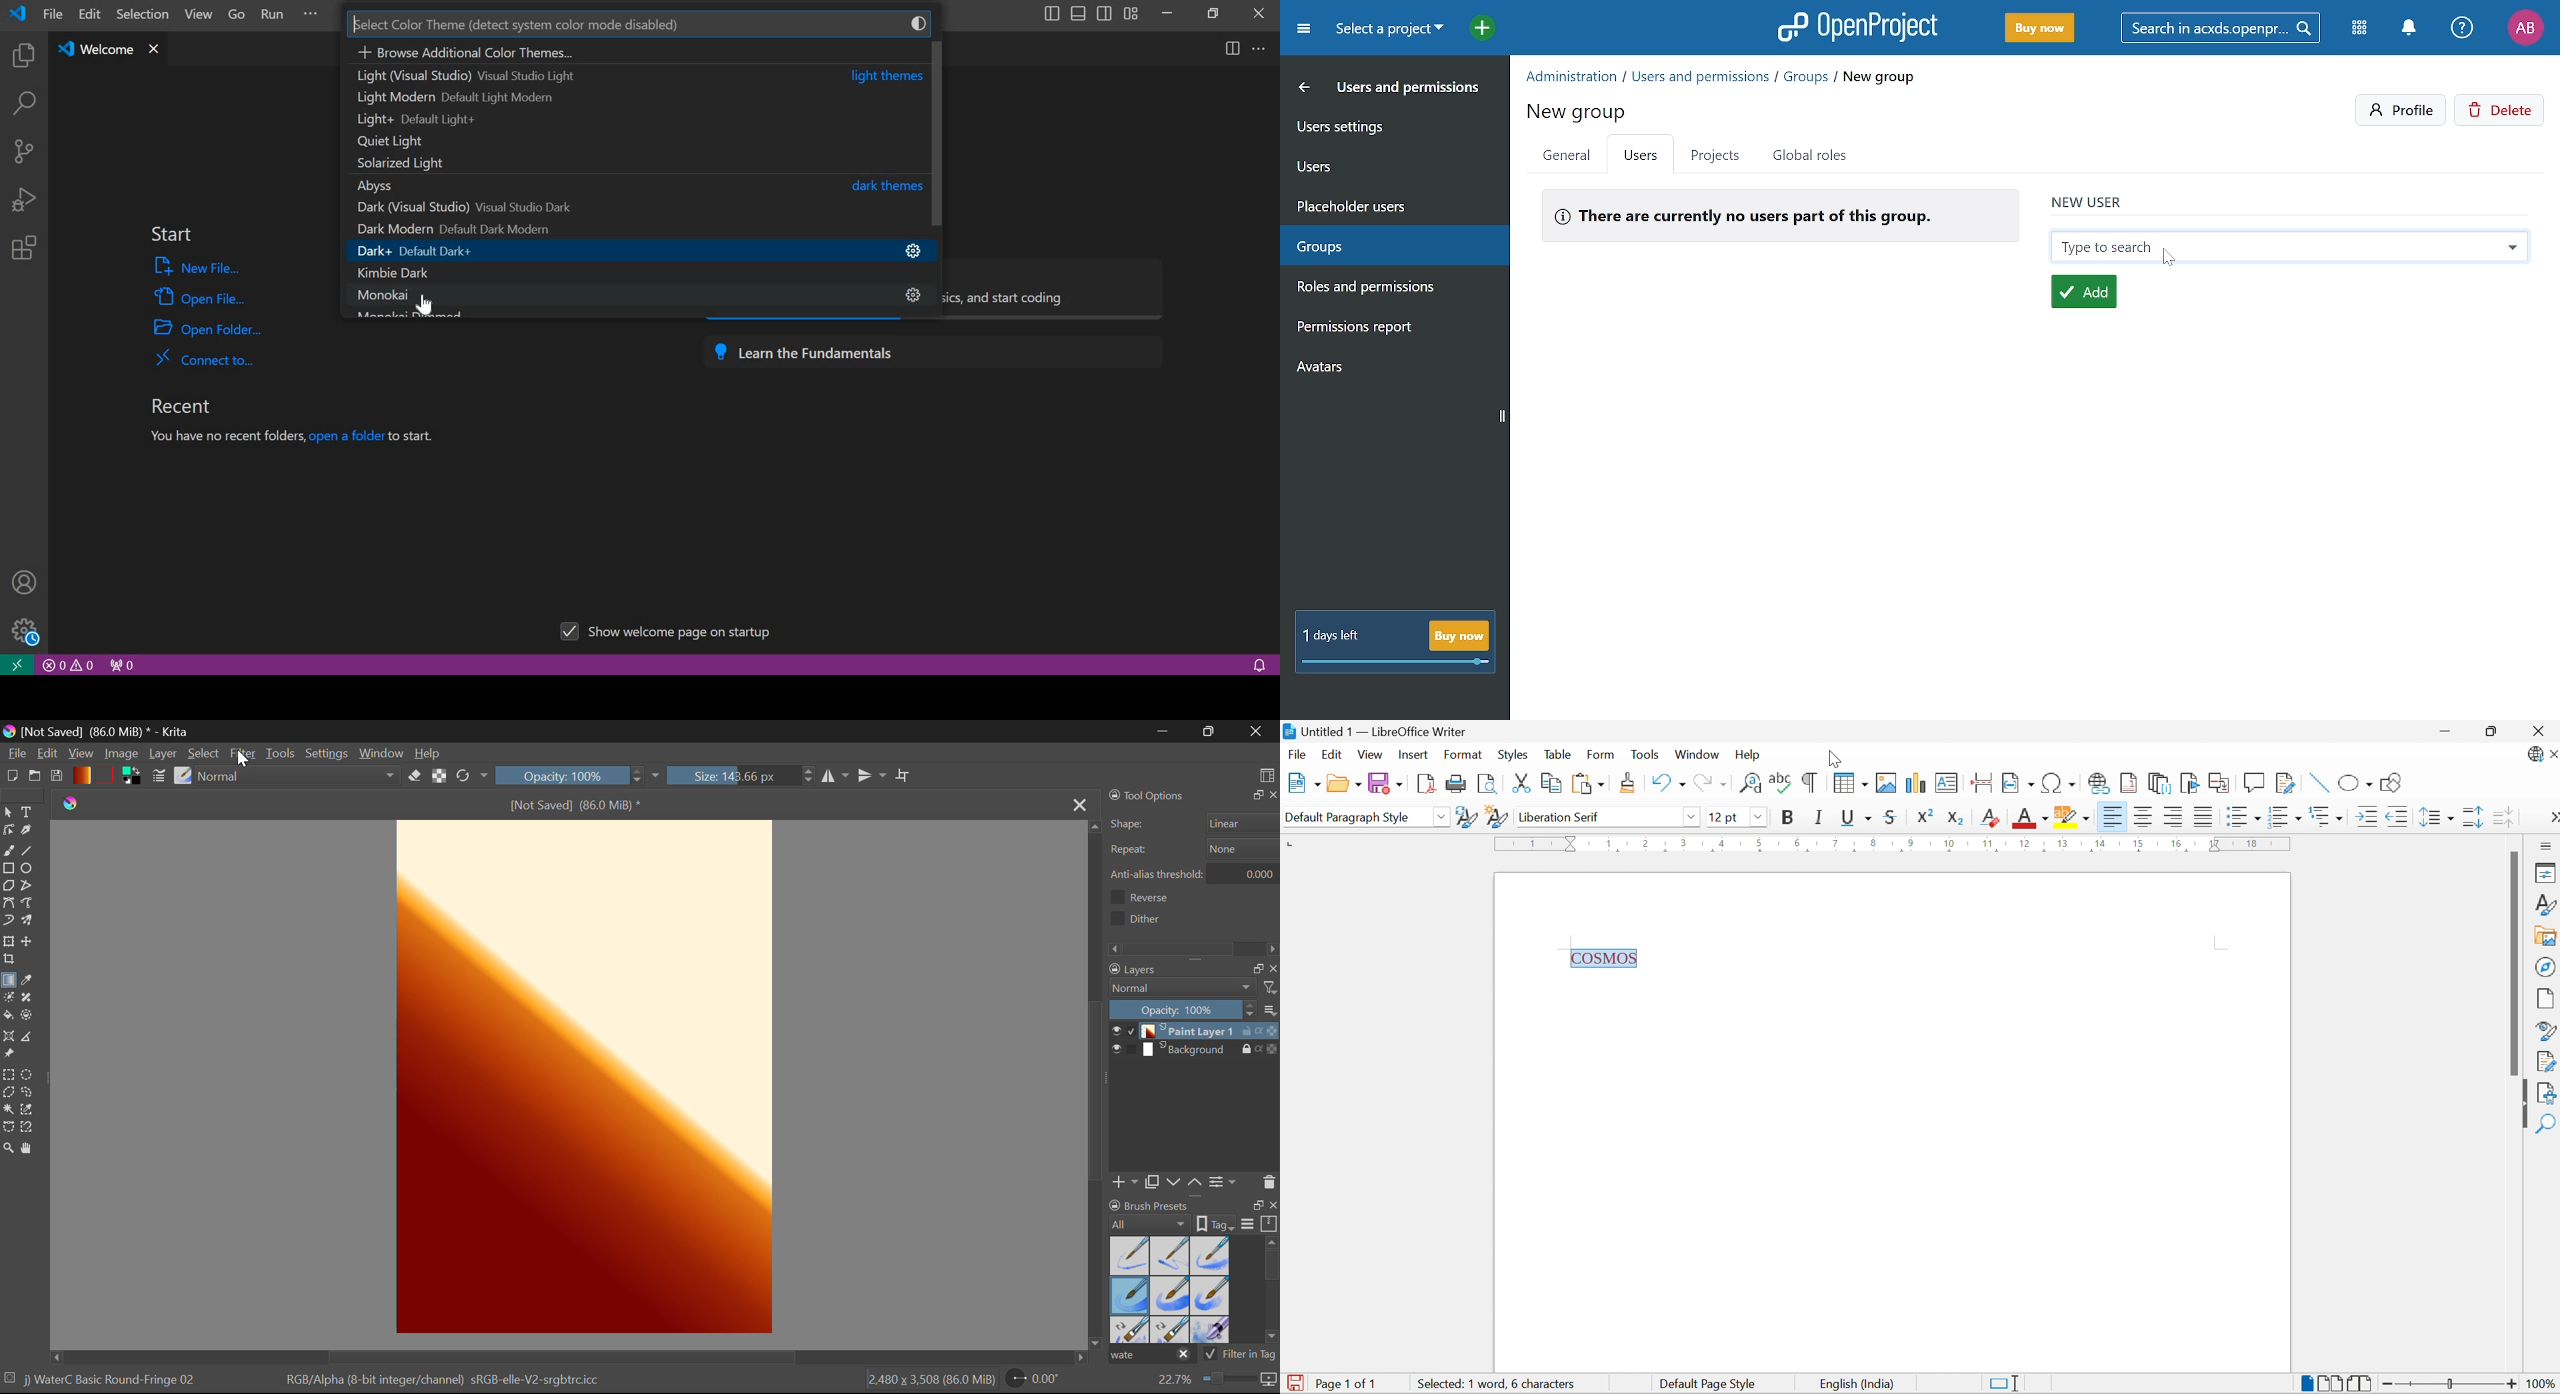  What do you see at coordinates (9, 1149) in the screenshot?
I see `Zoom` at bounding box center [9, 1149].